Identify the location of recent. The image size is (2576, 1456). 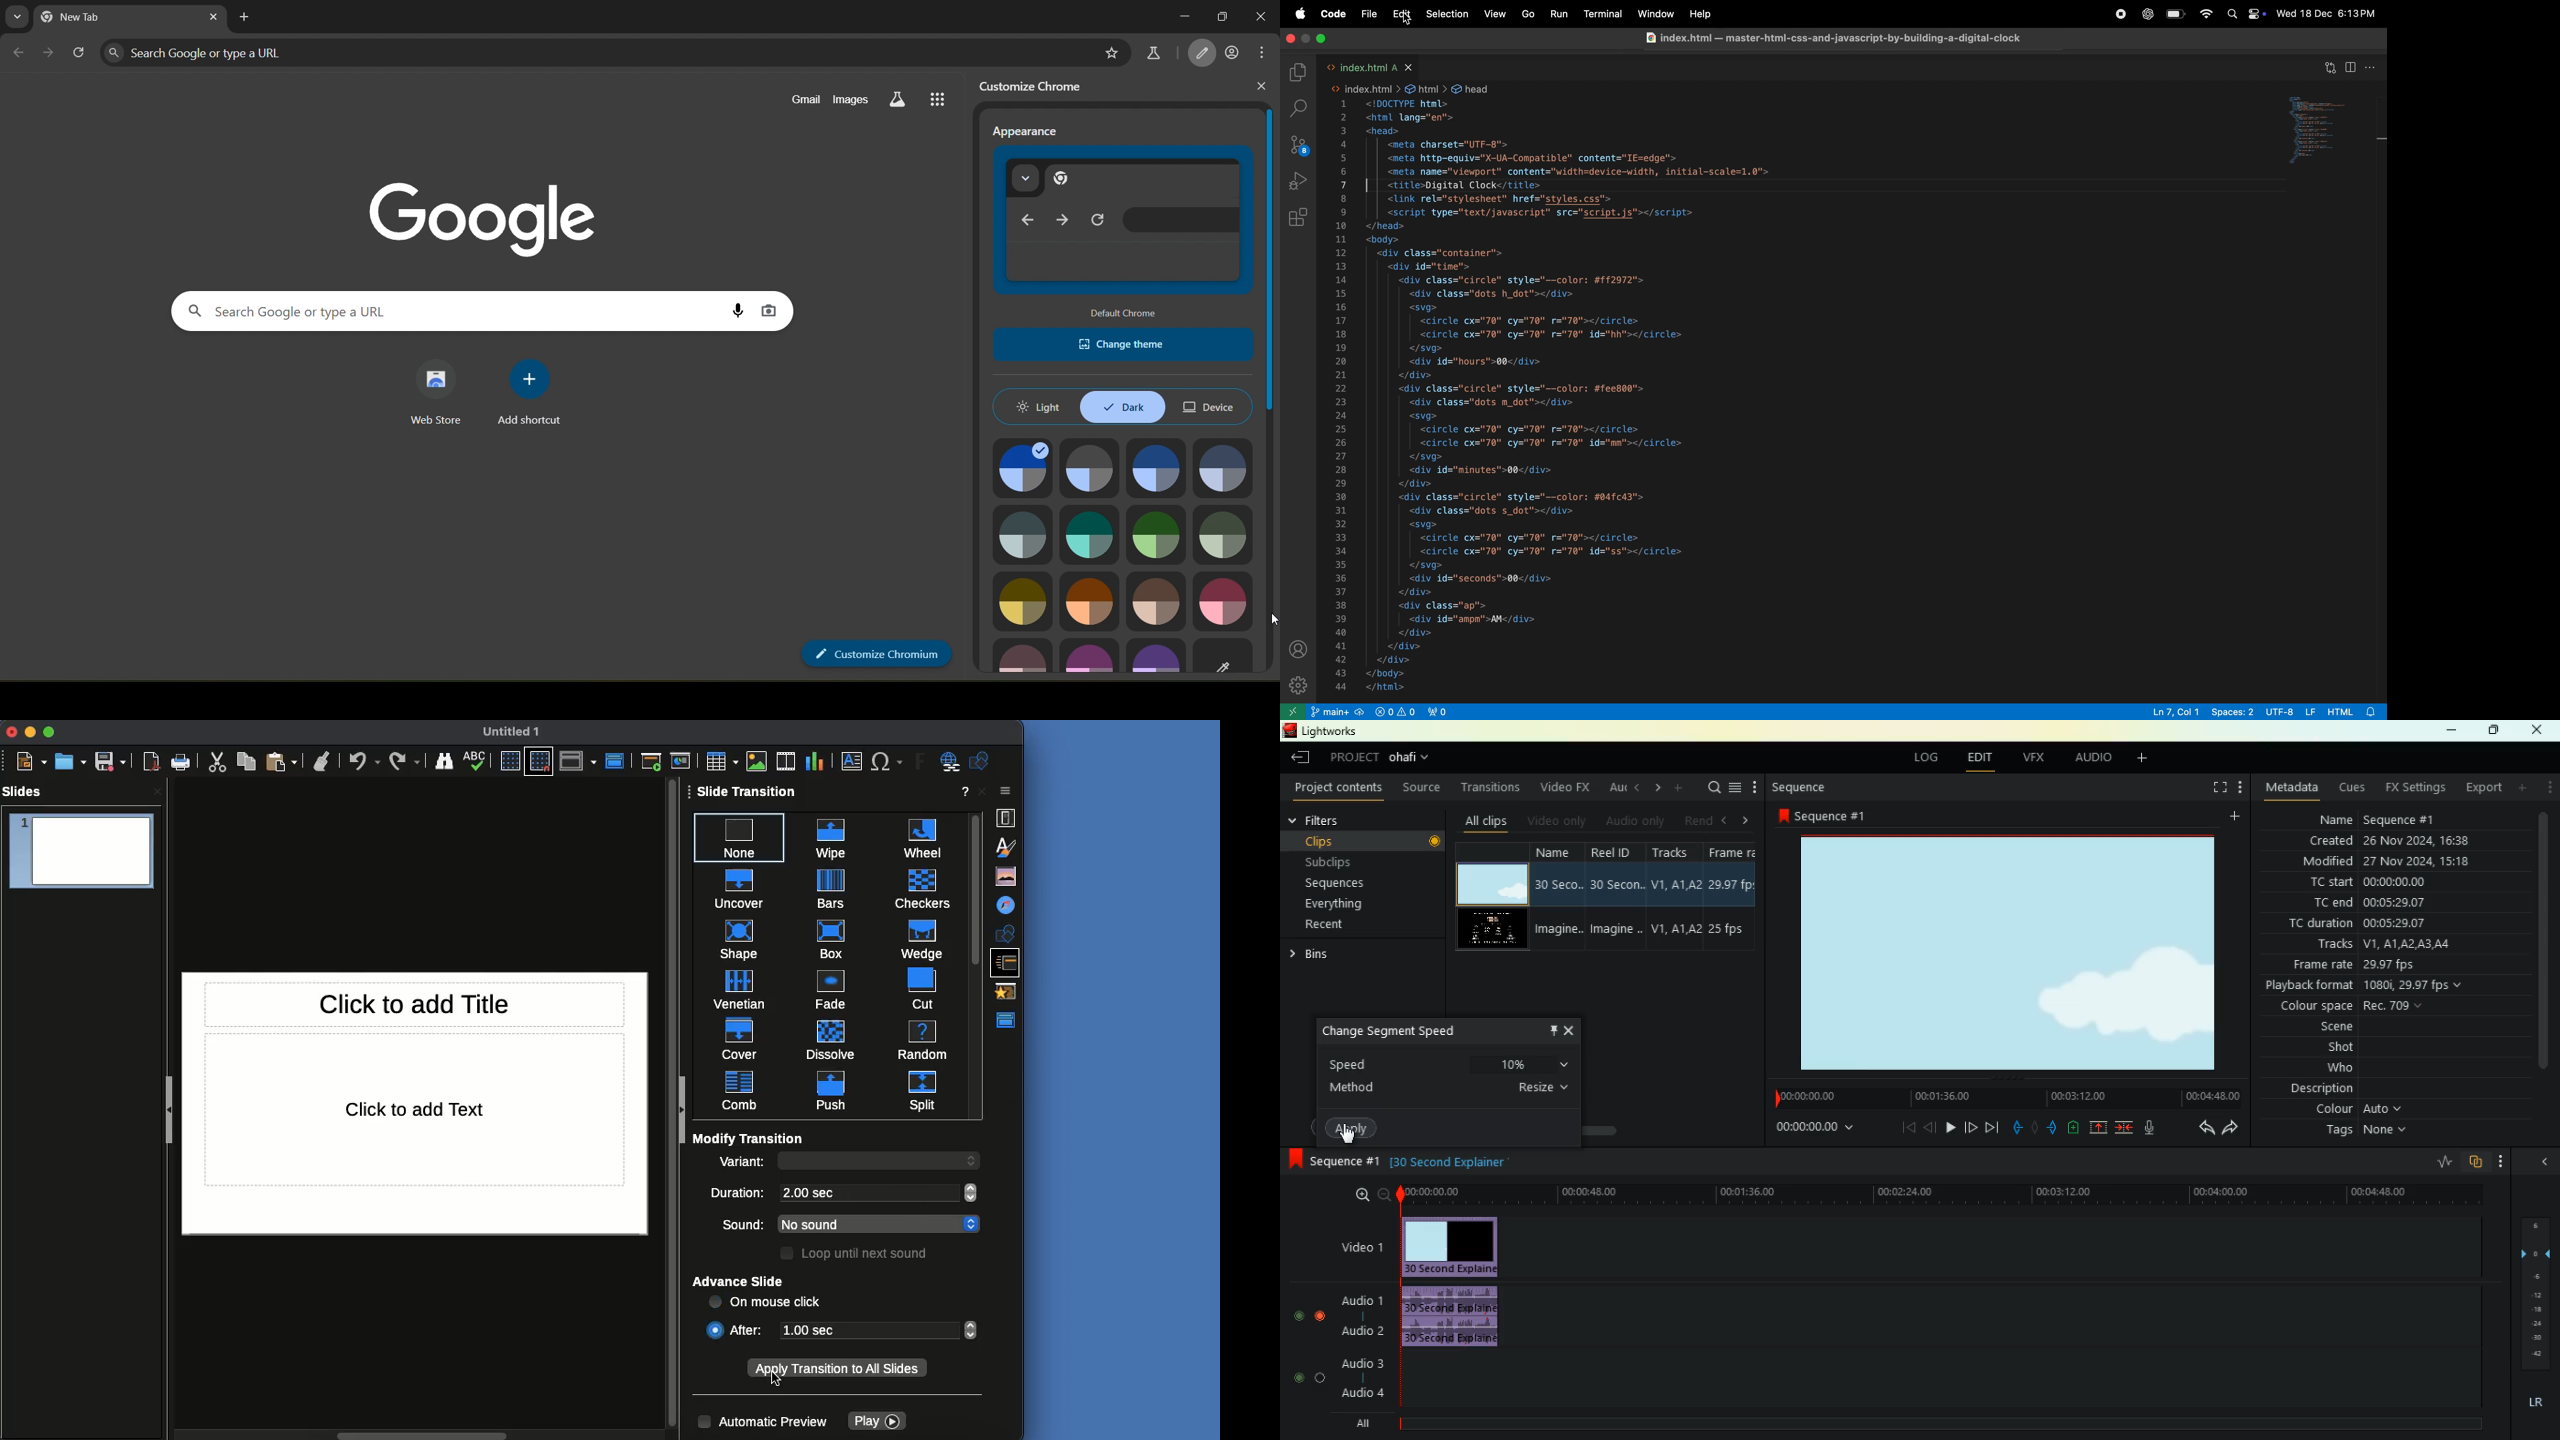
(1341, 924).